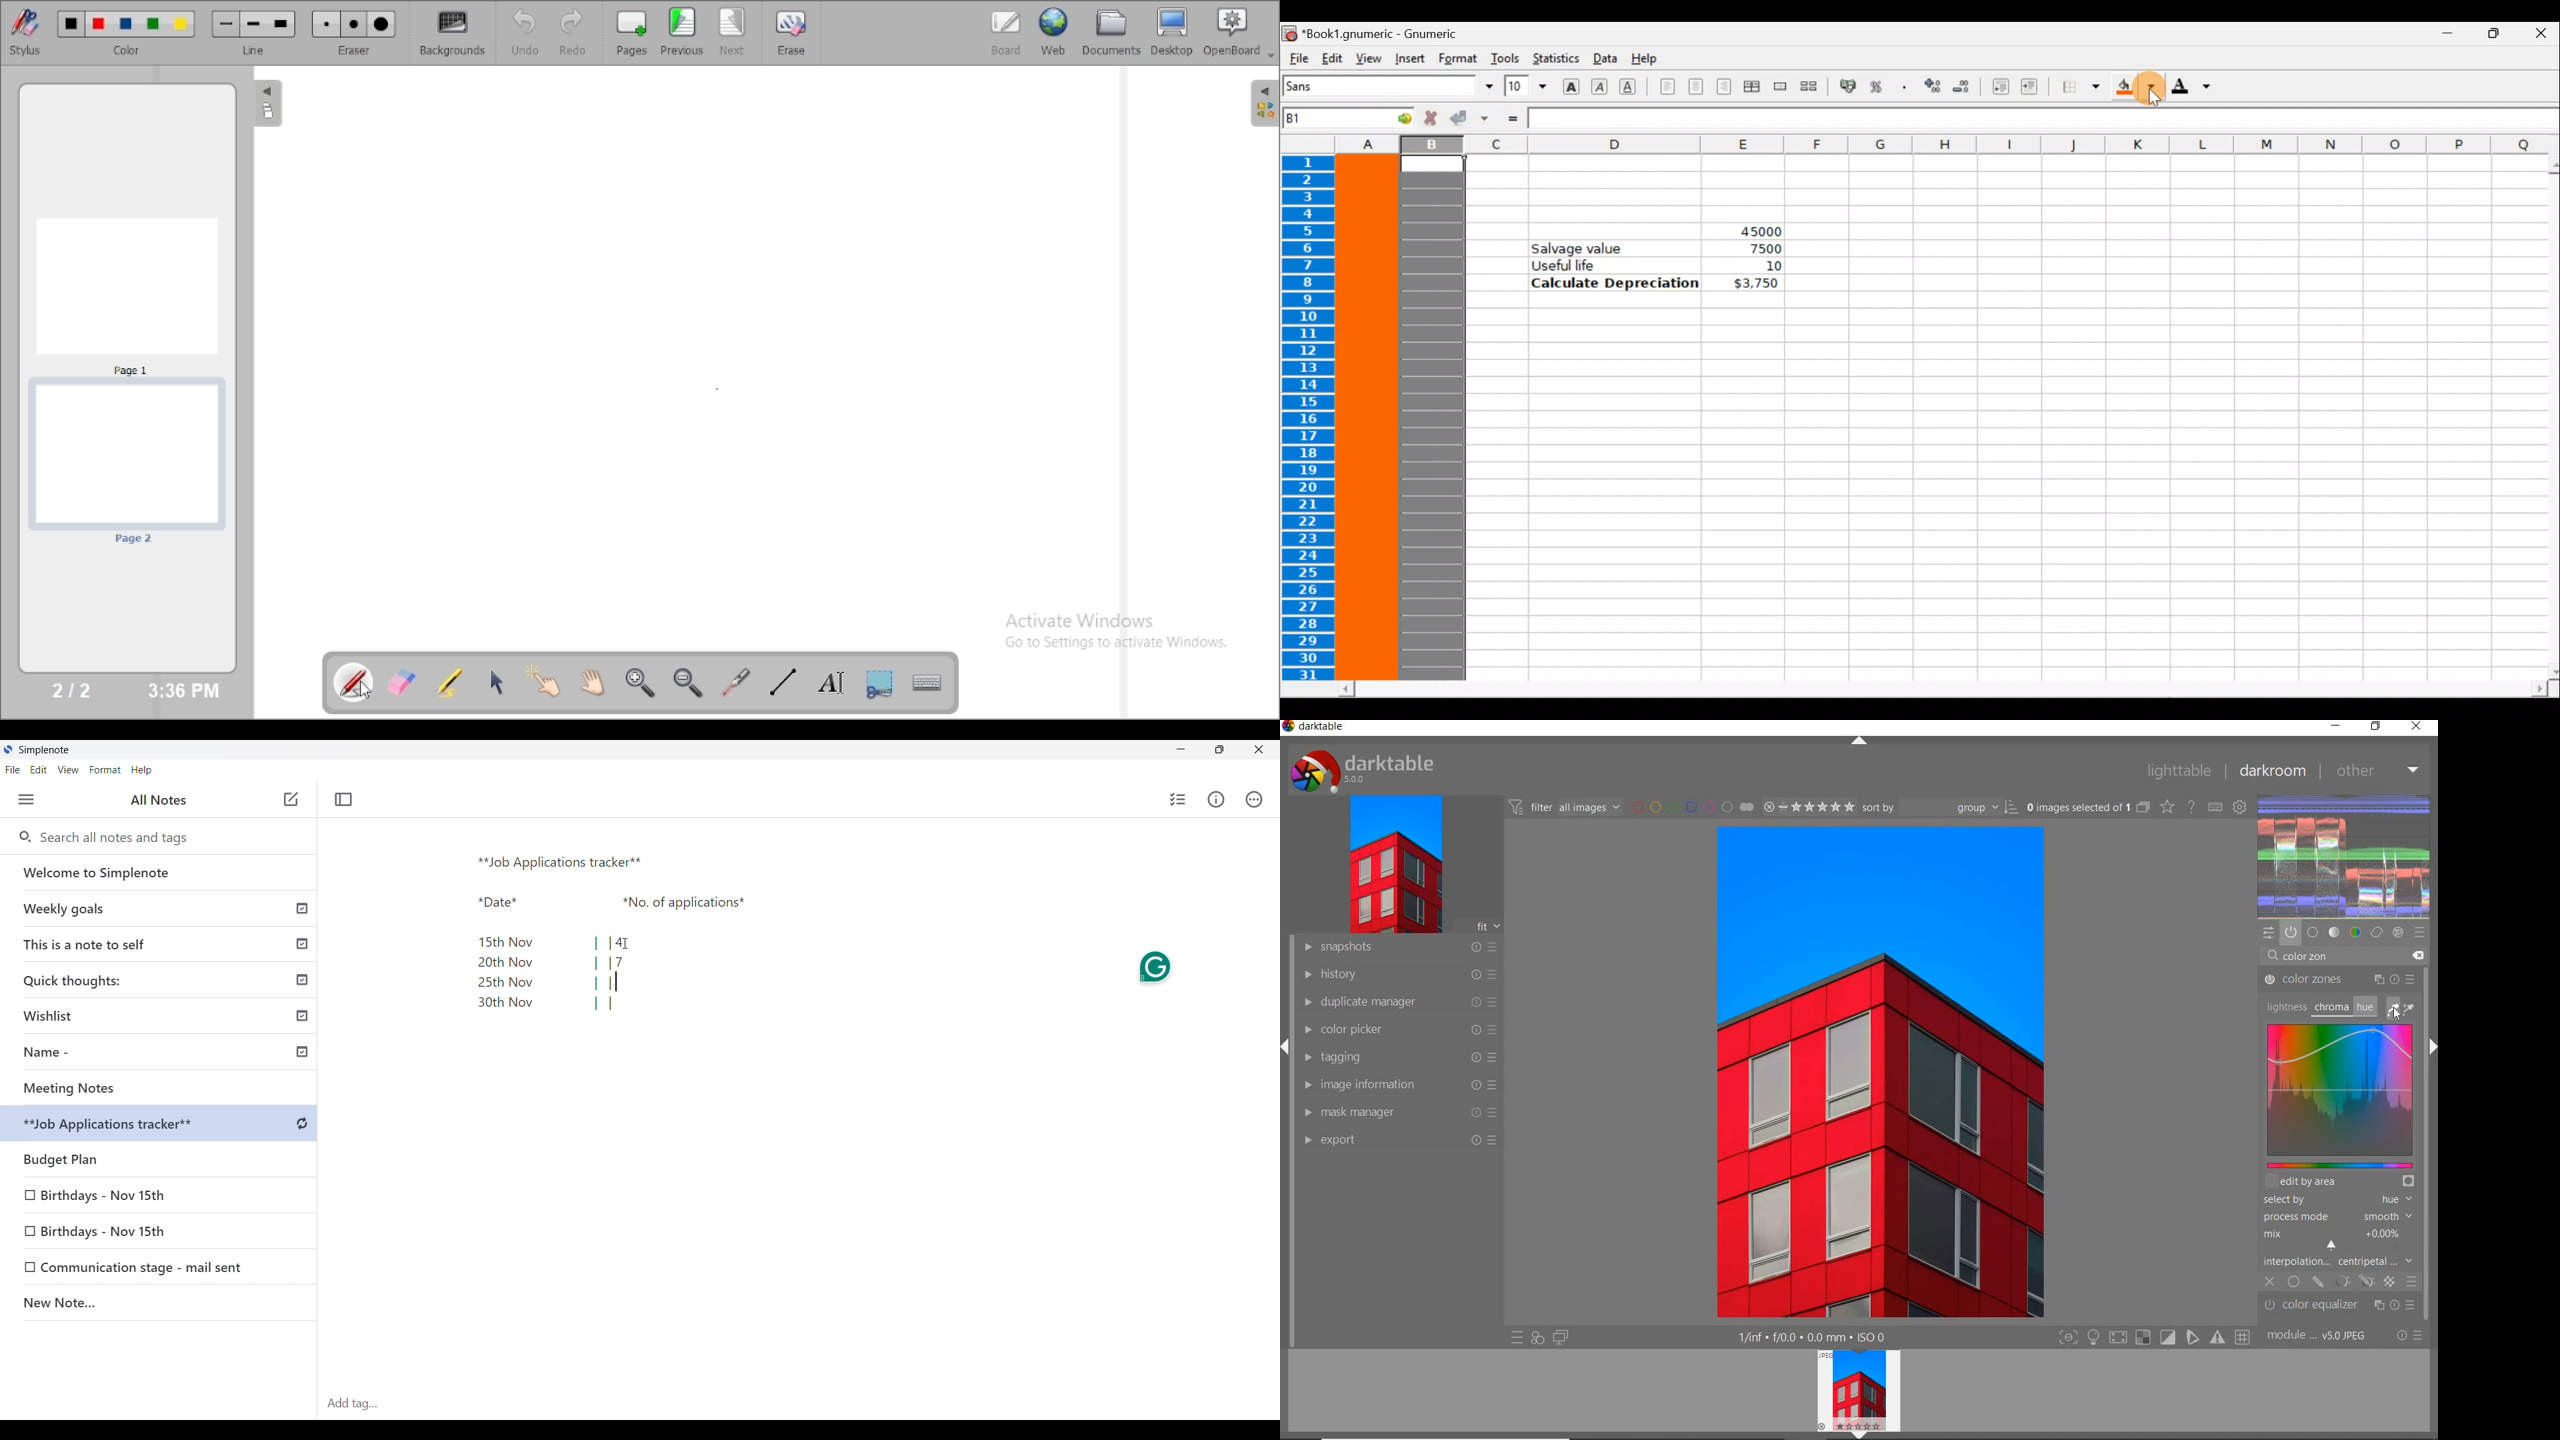  What do you see at coordinates (161, 979) in the screenshot?
I see `Quick thoughts` at bounding box center [161, 979].